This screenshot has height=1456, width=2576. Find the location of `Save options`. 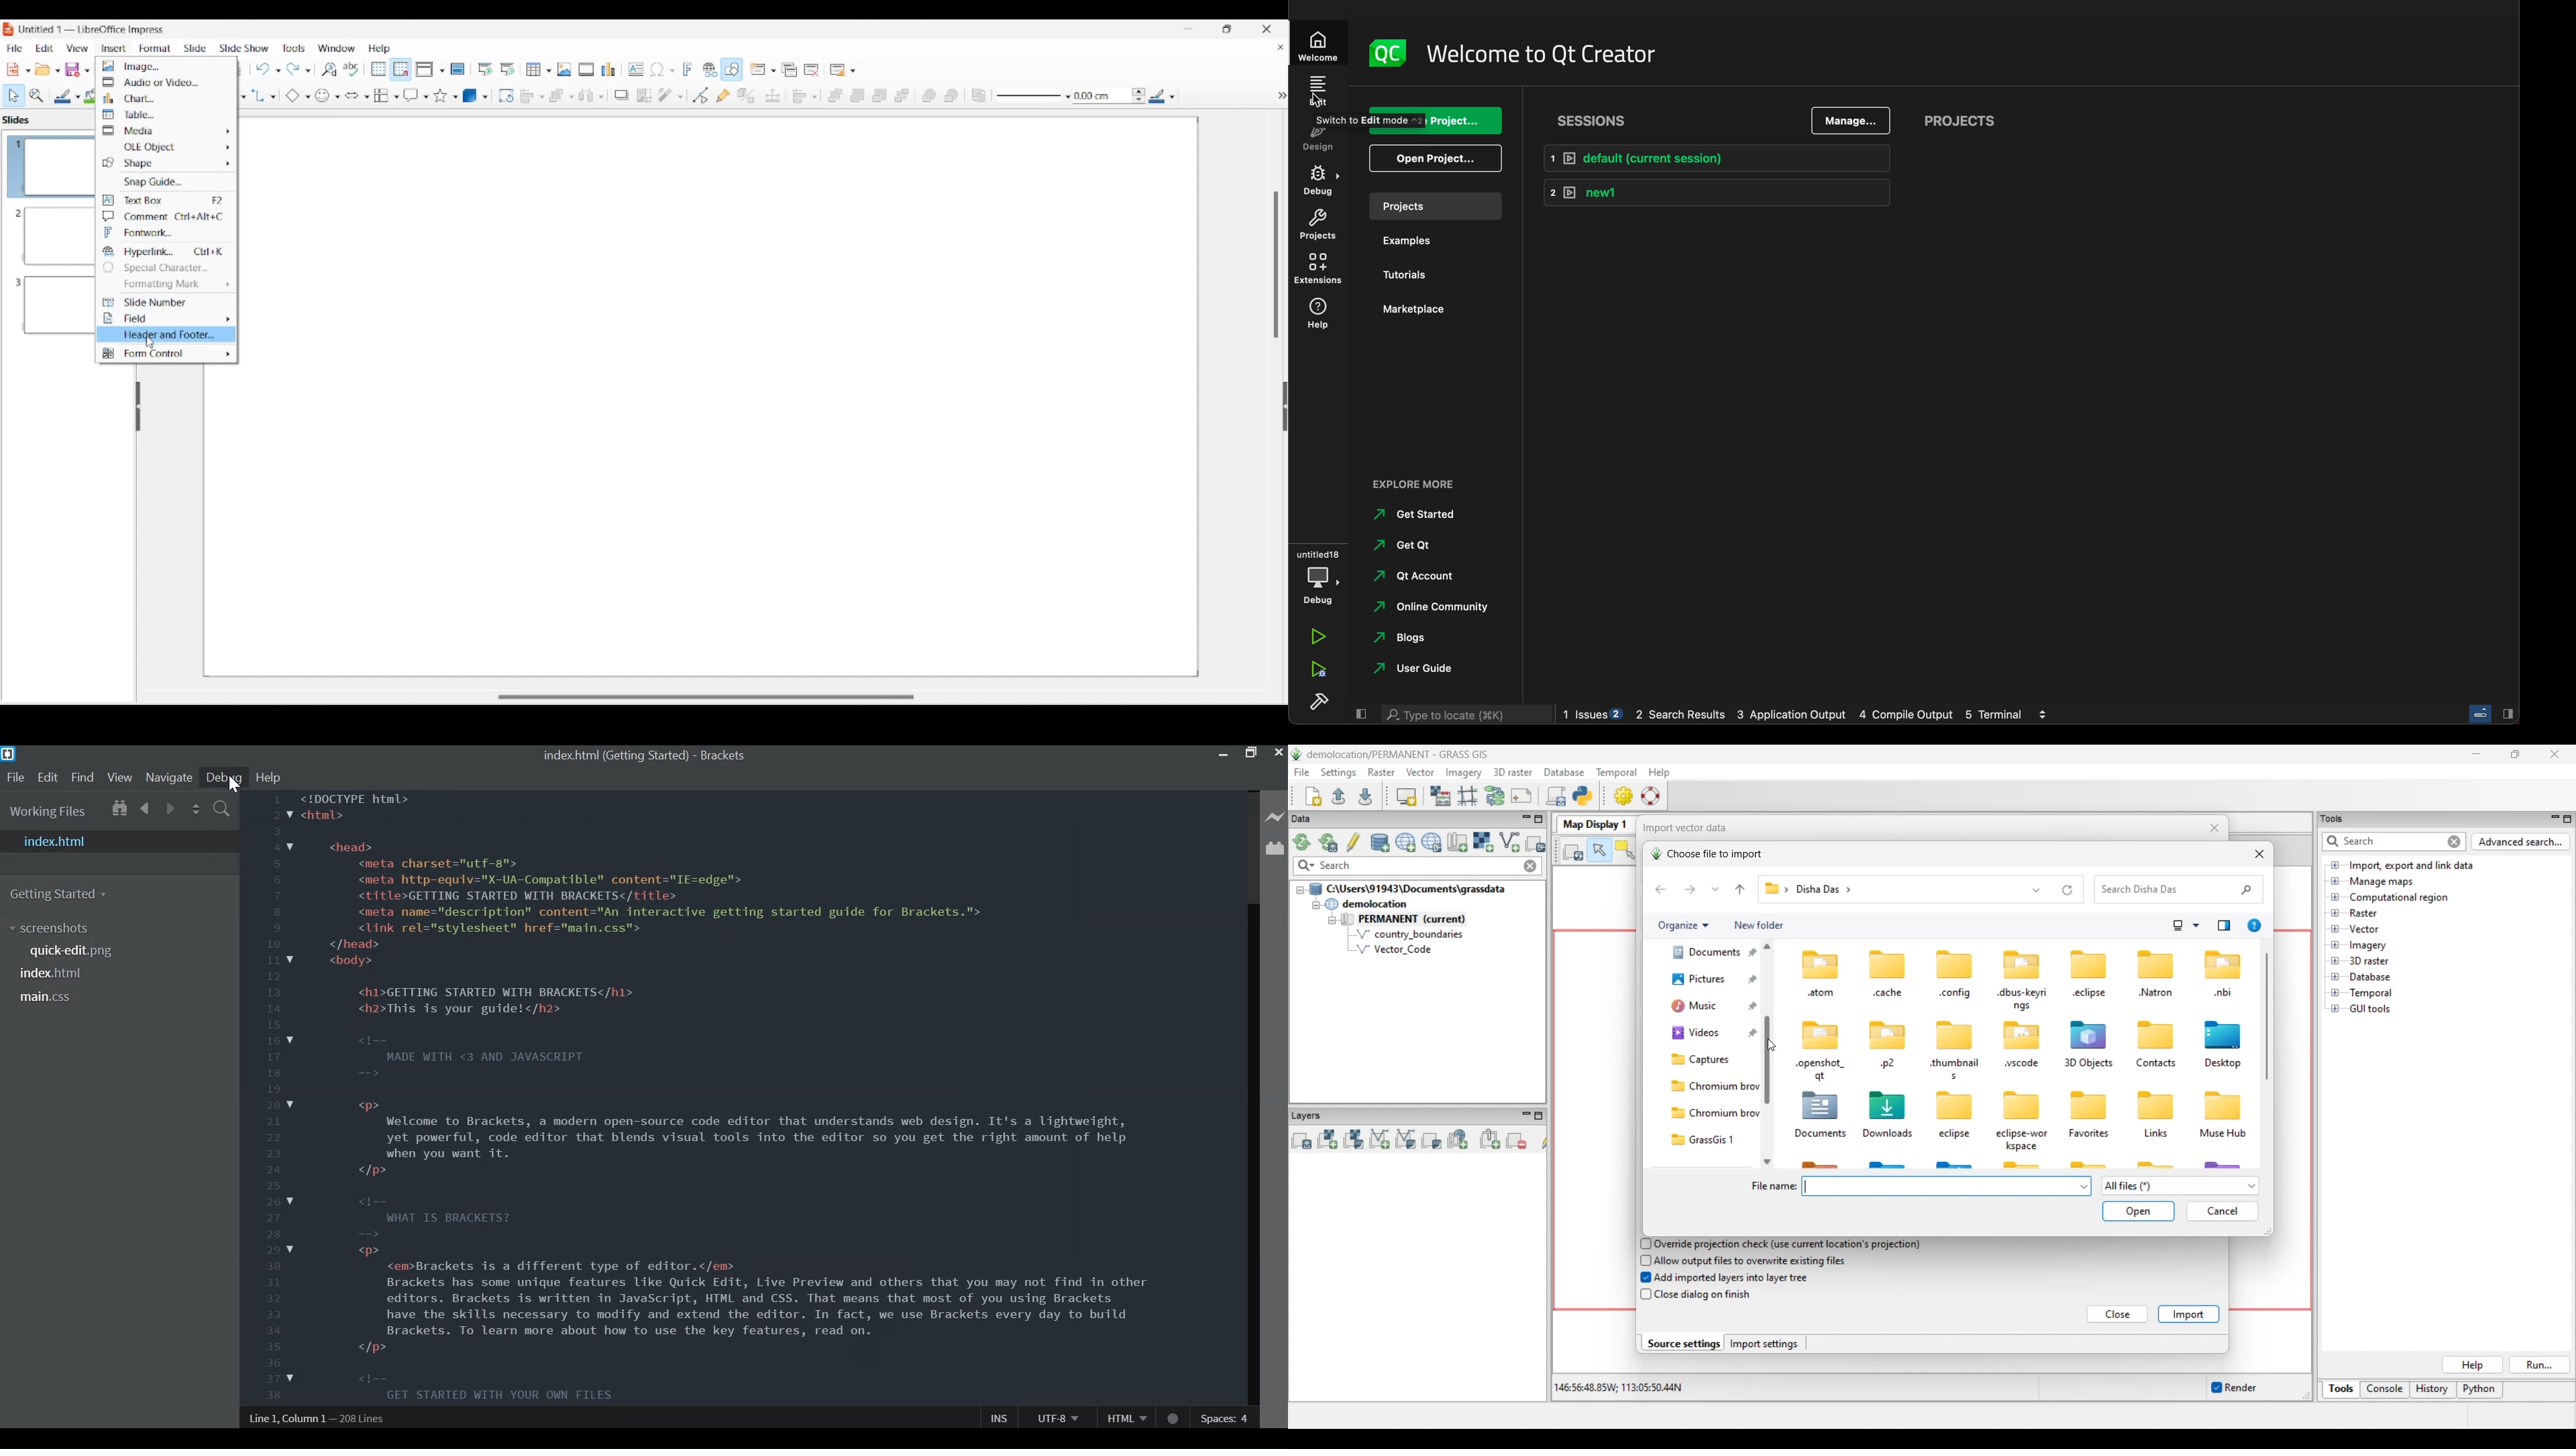

Save options is located at coordinates (78, 70).